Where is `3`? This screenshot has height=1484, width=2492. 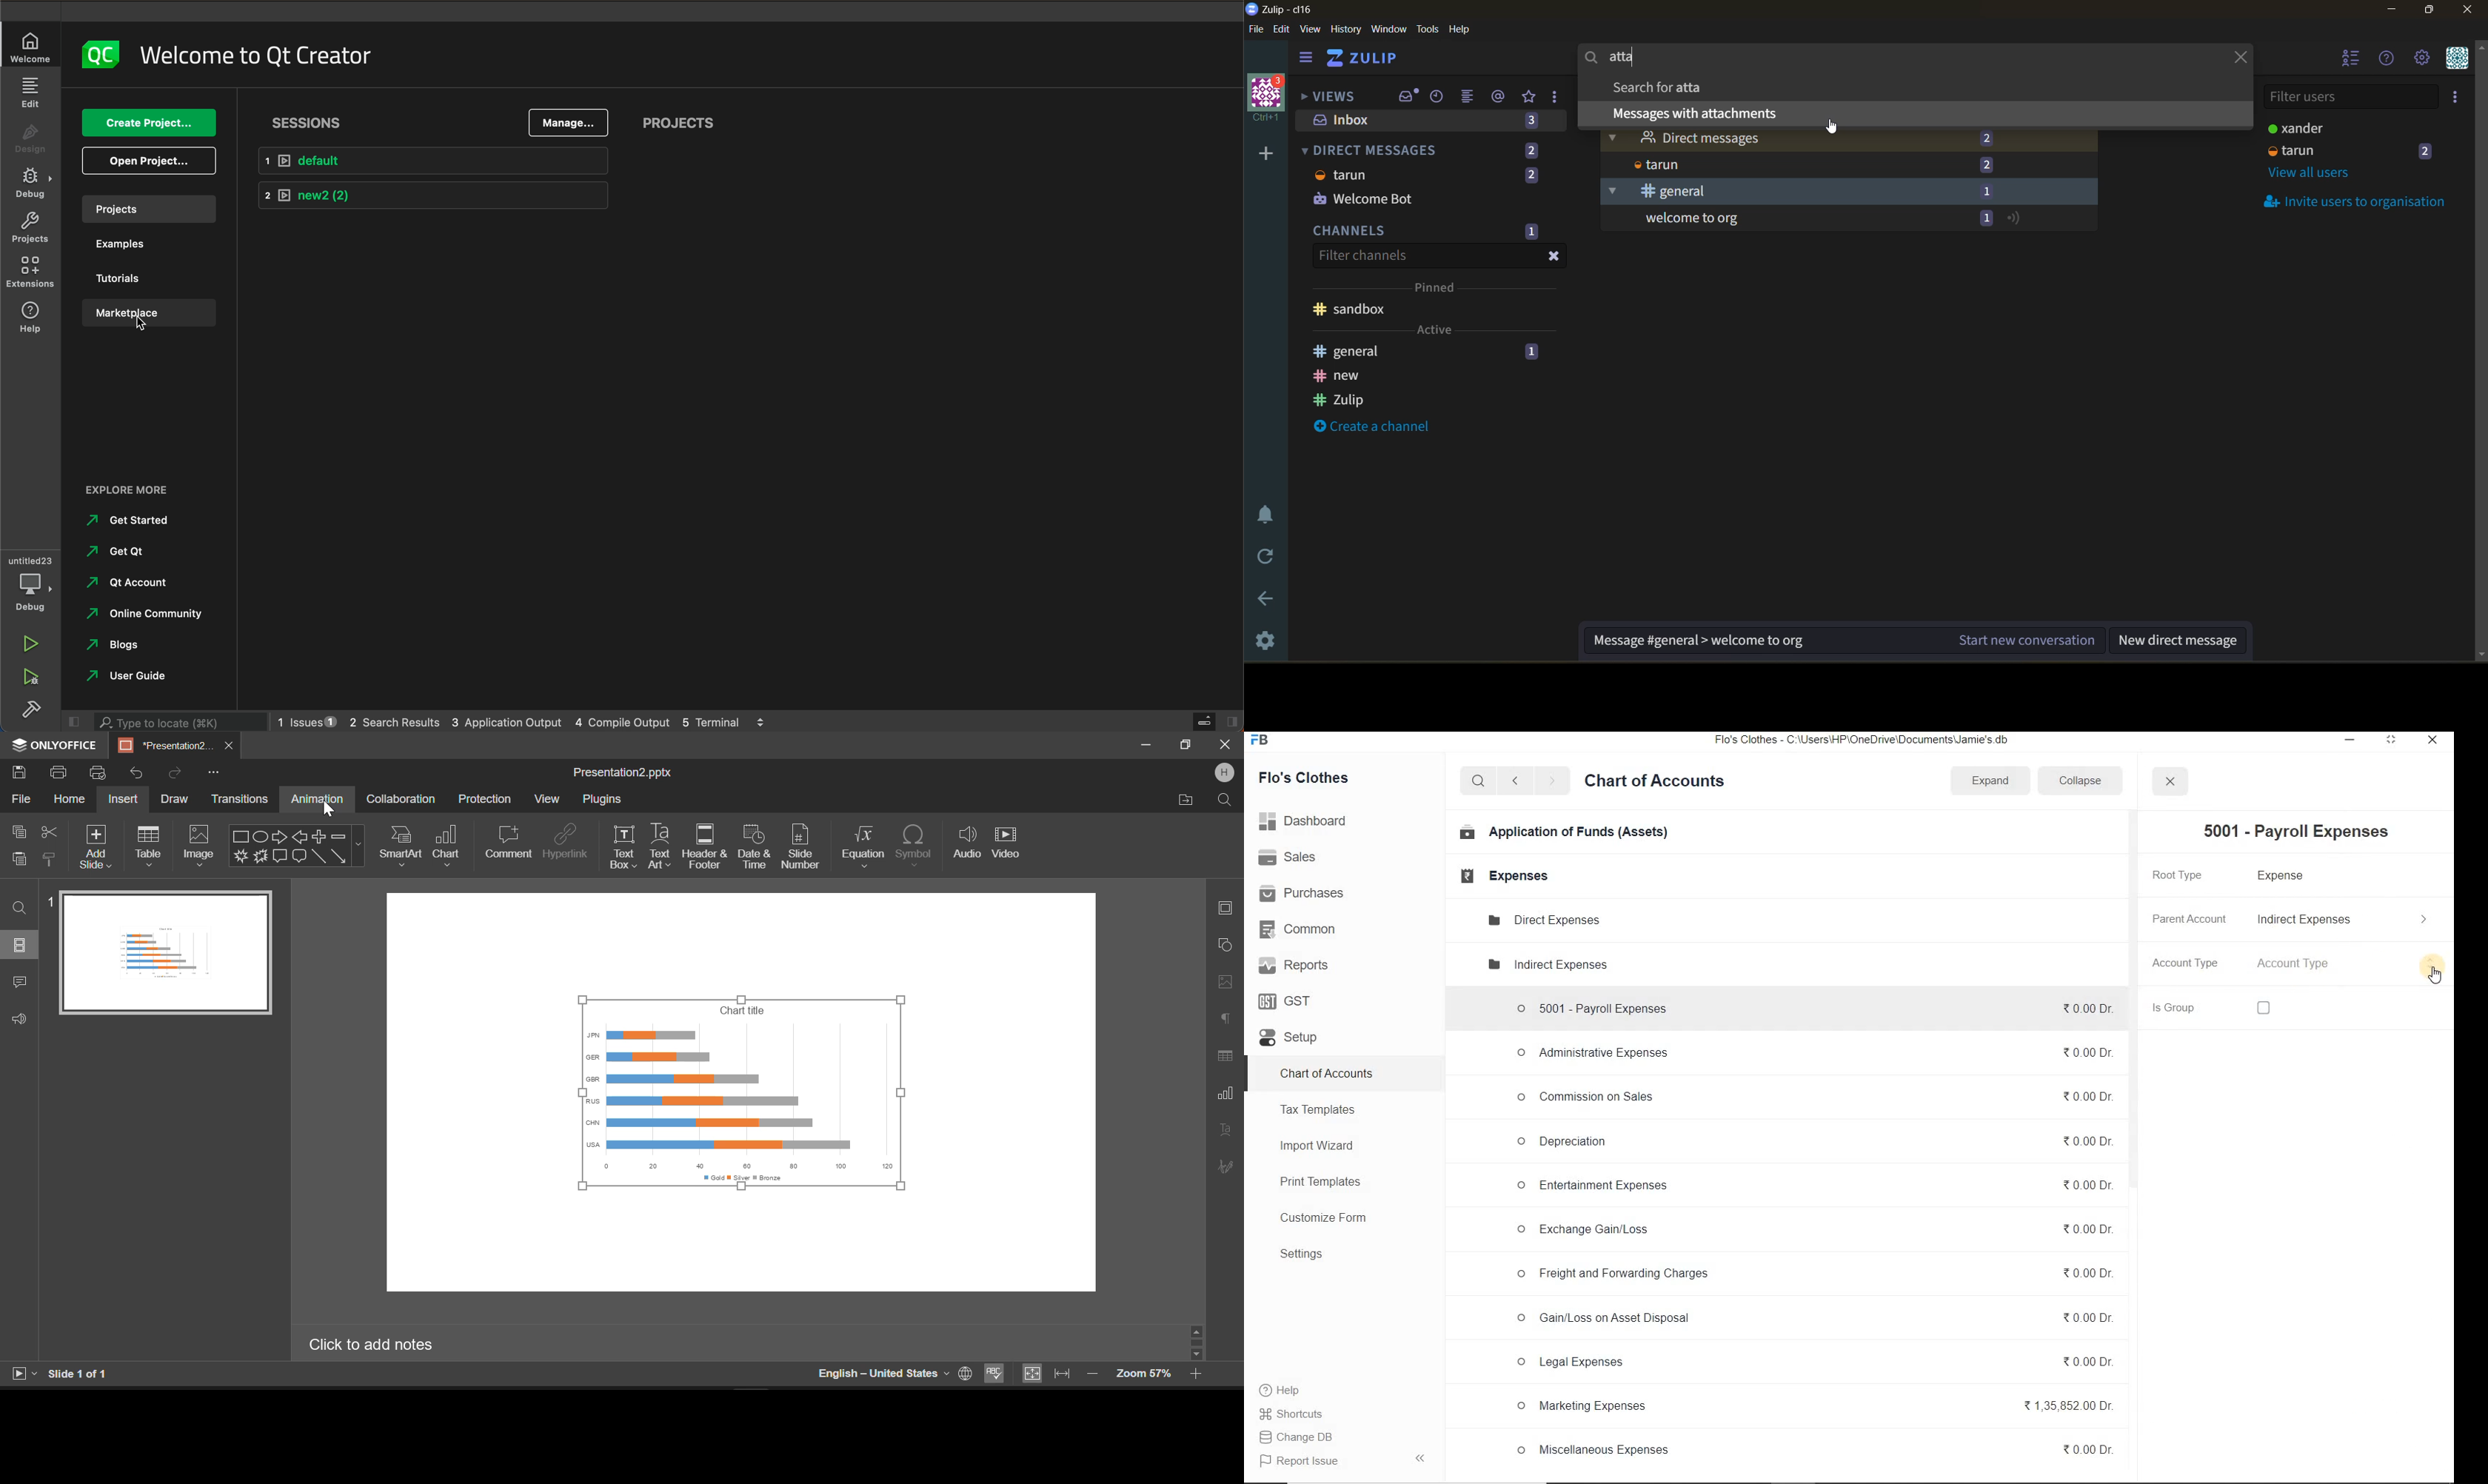
3 is located at coordinates (1532, 122).